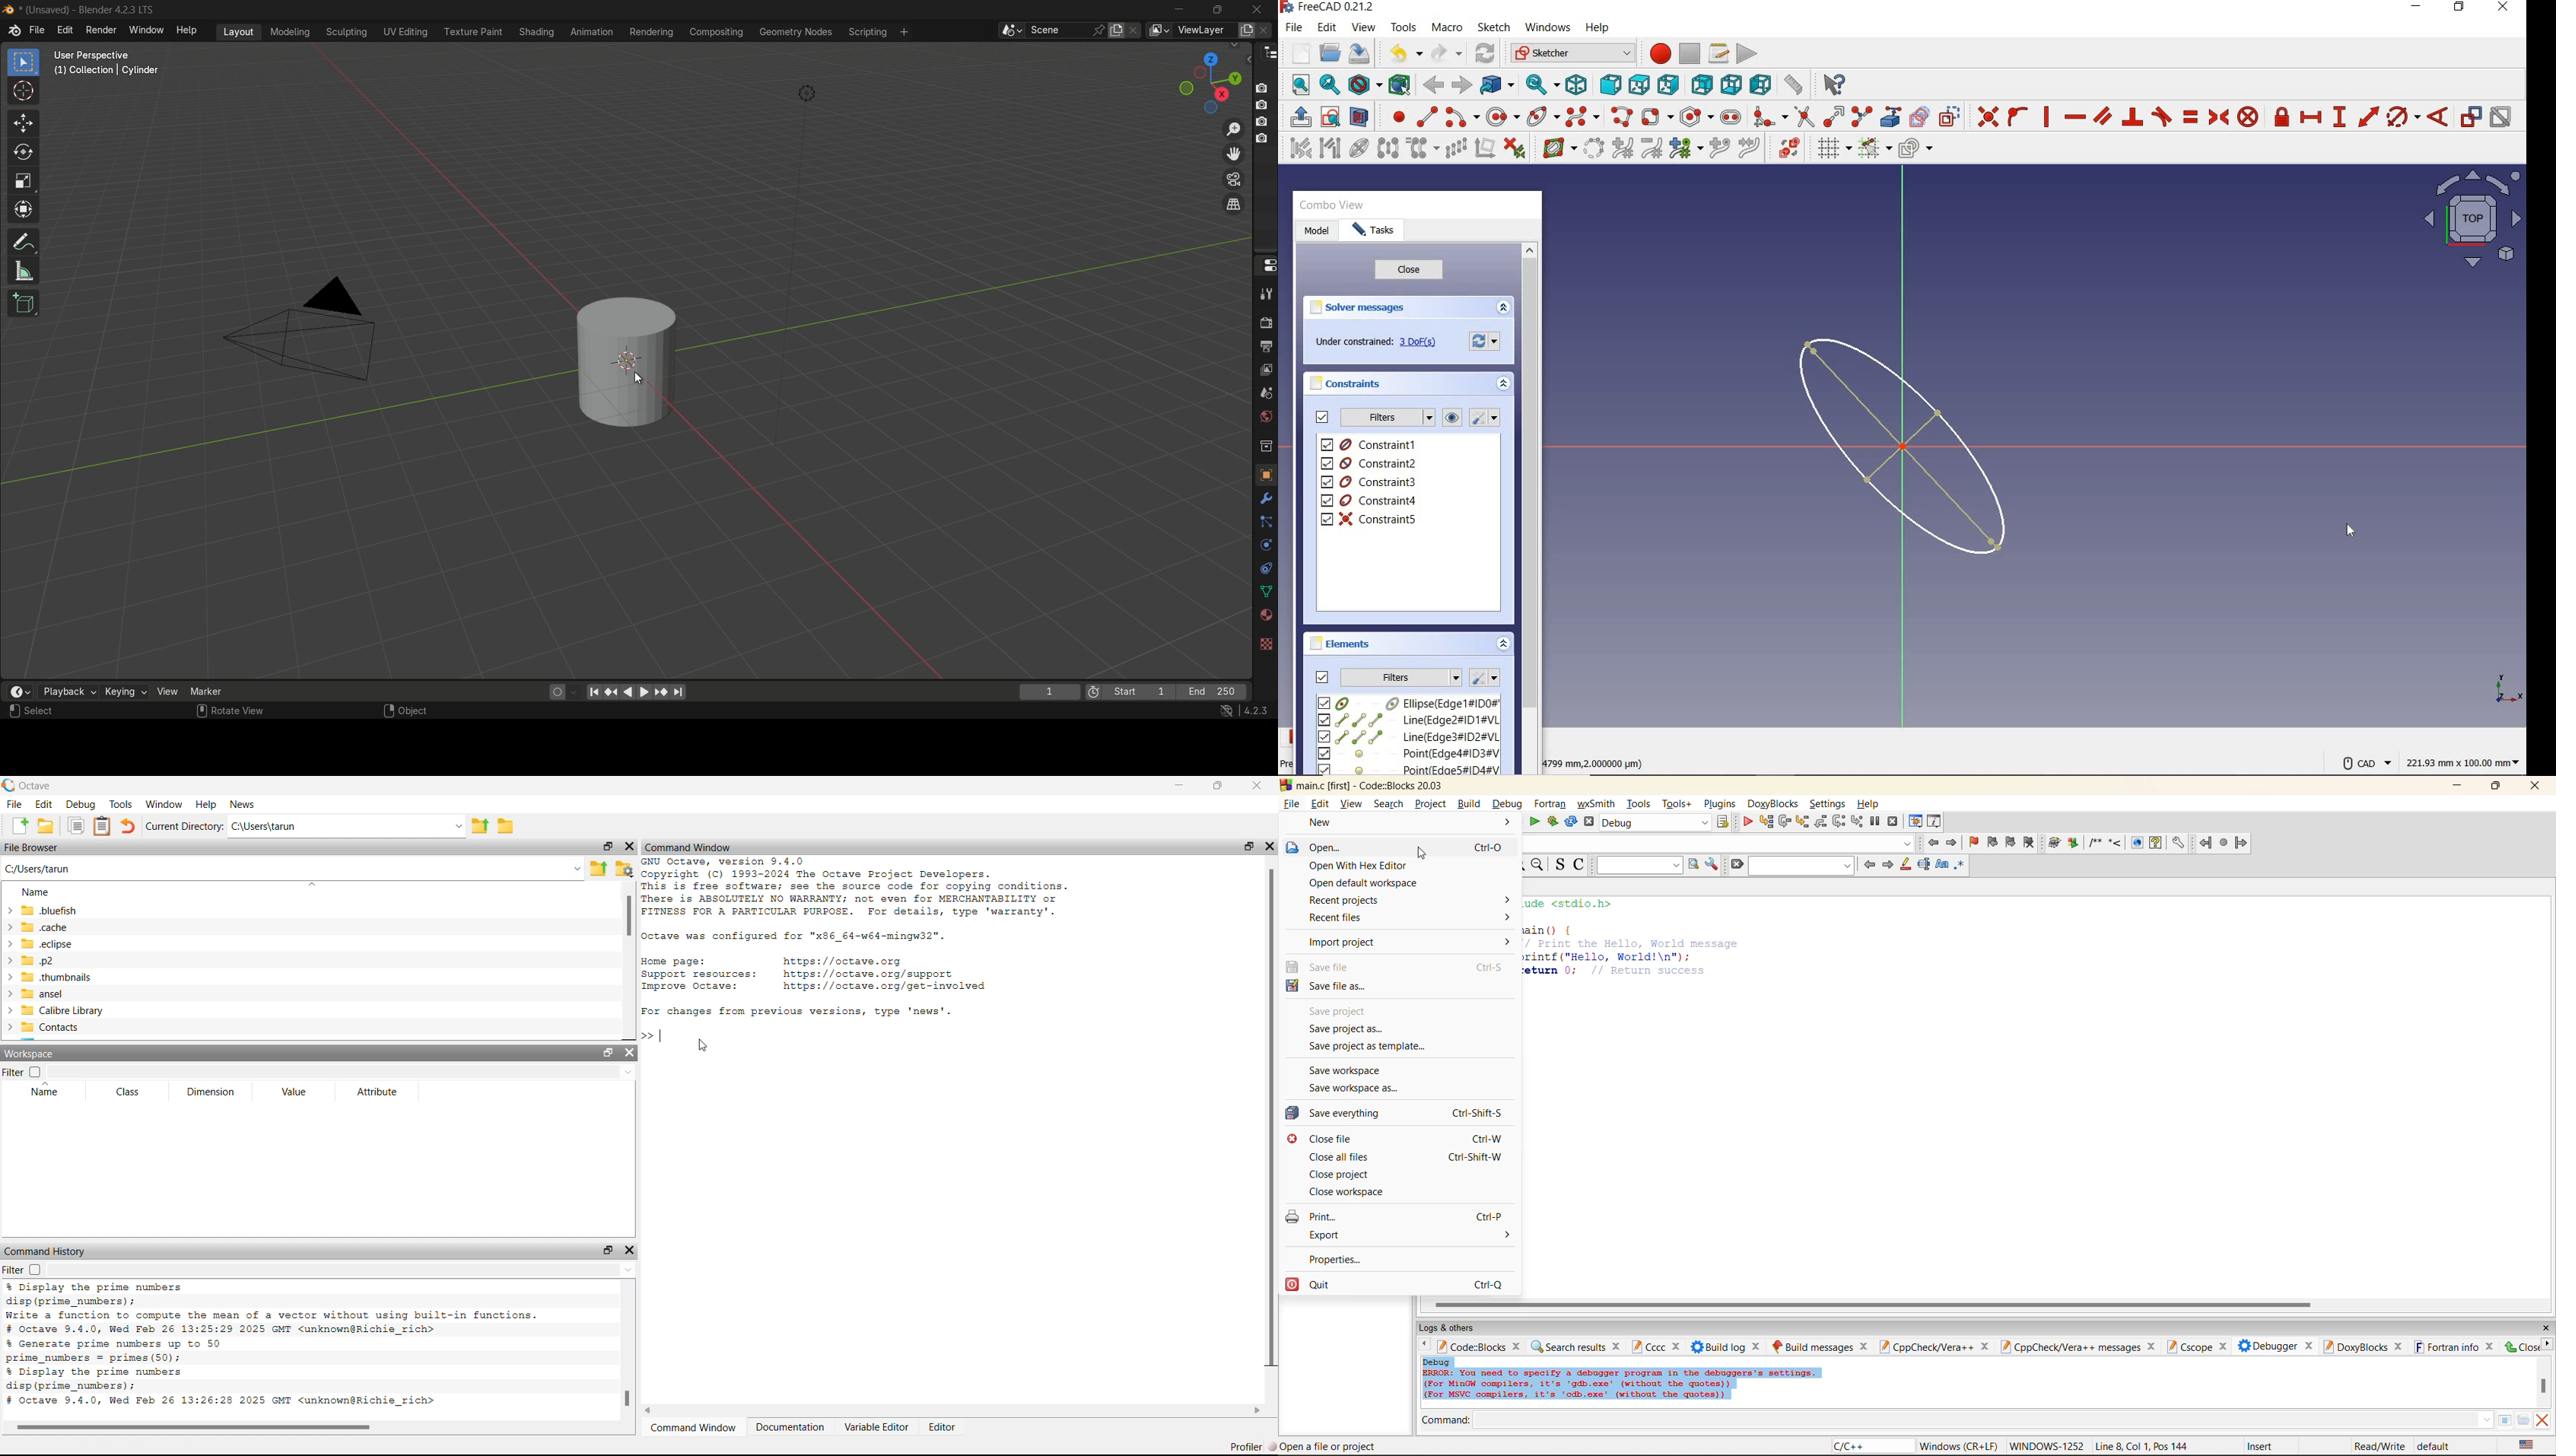 This screenshot has height=1456, width=2576. I want to click on quit, so click(1408, 1284).